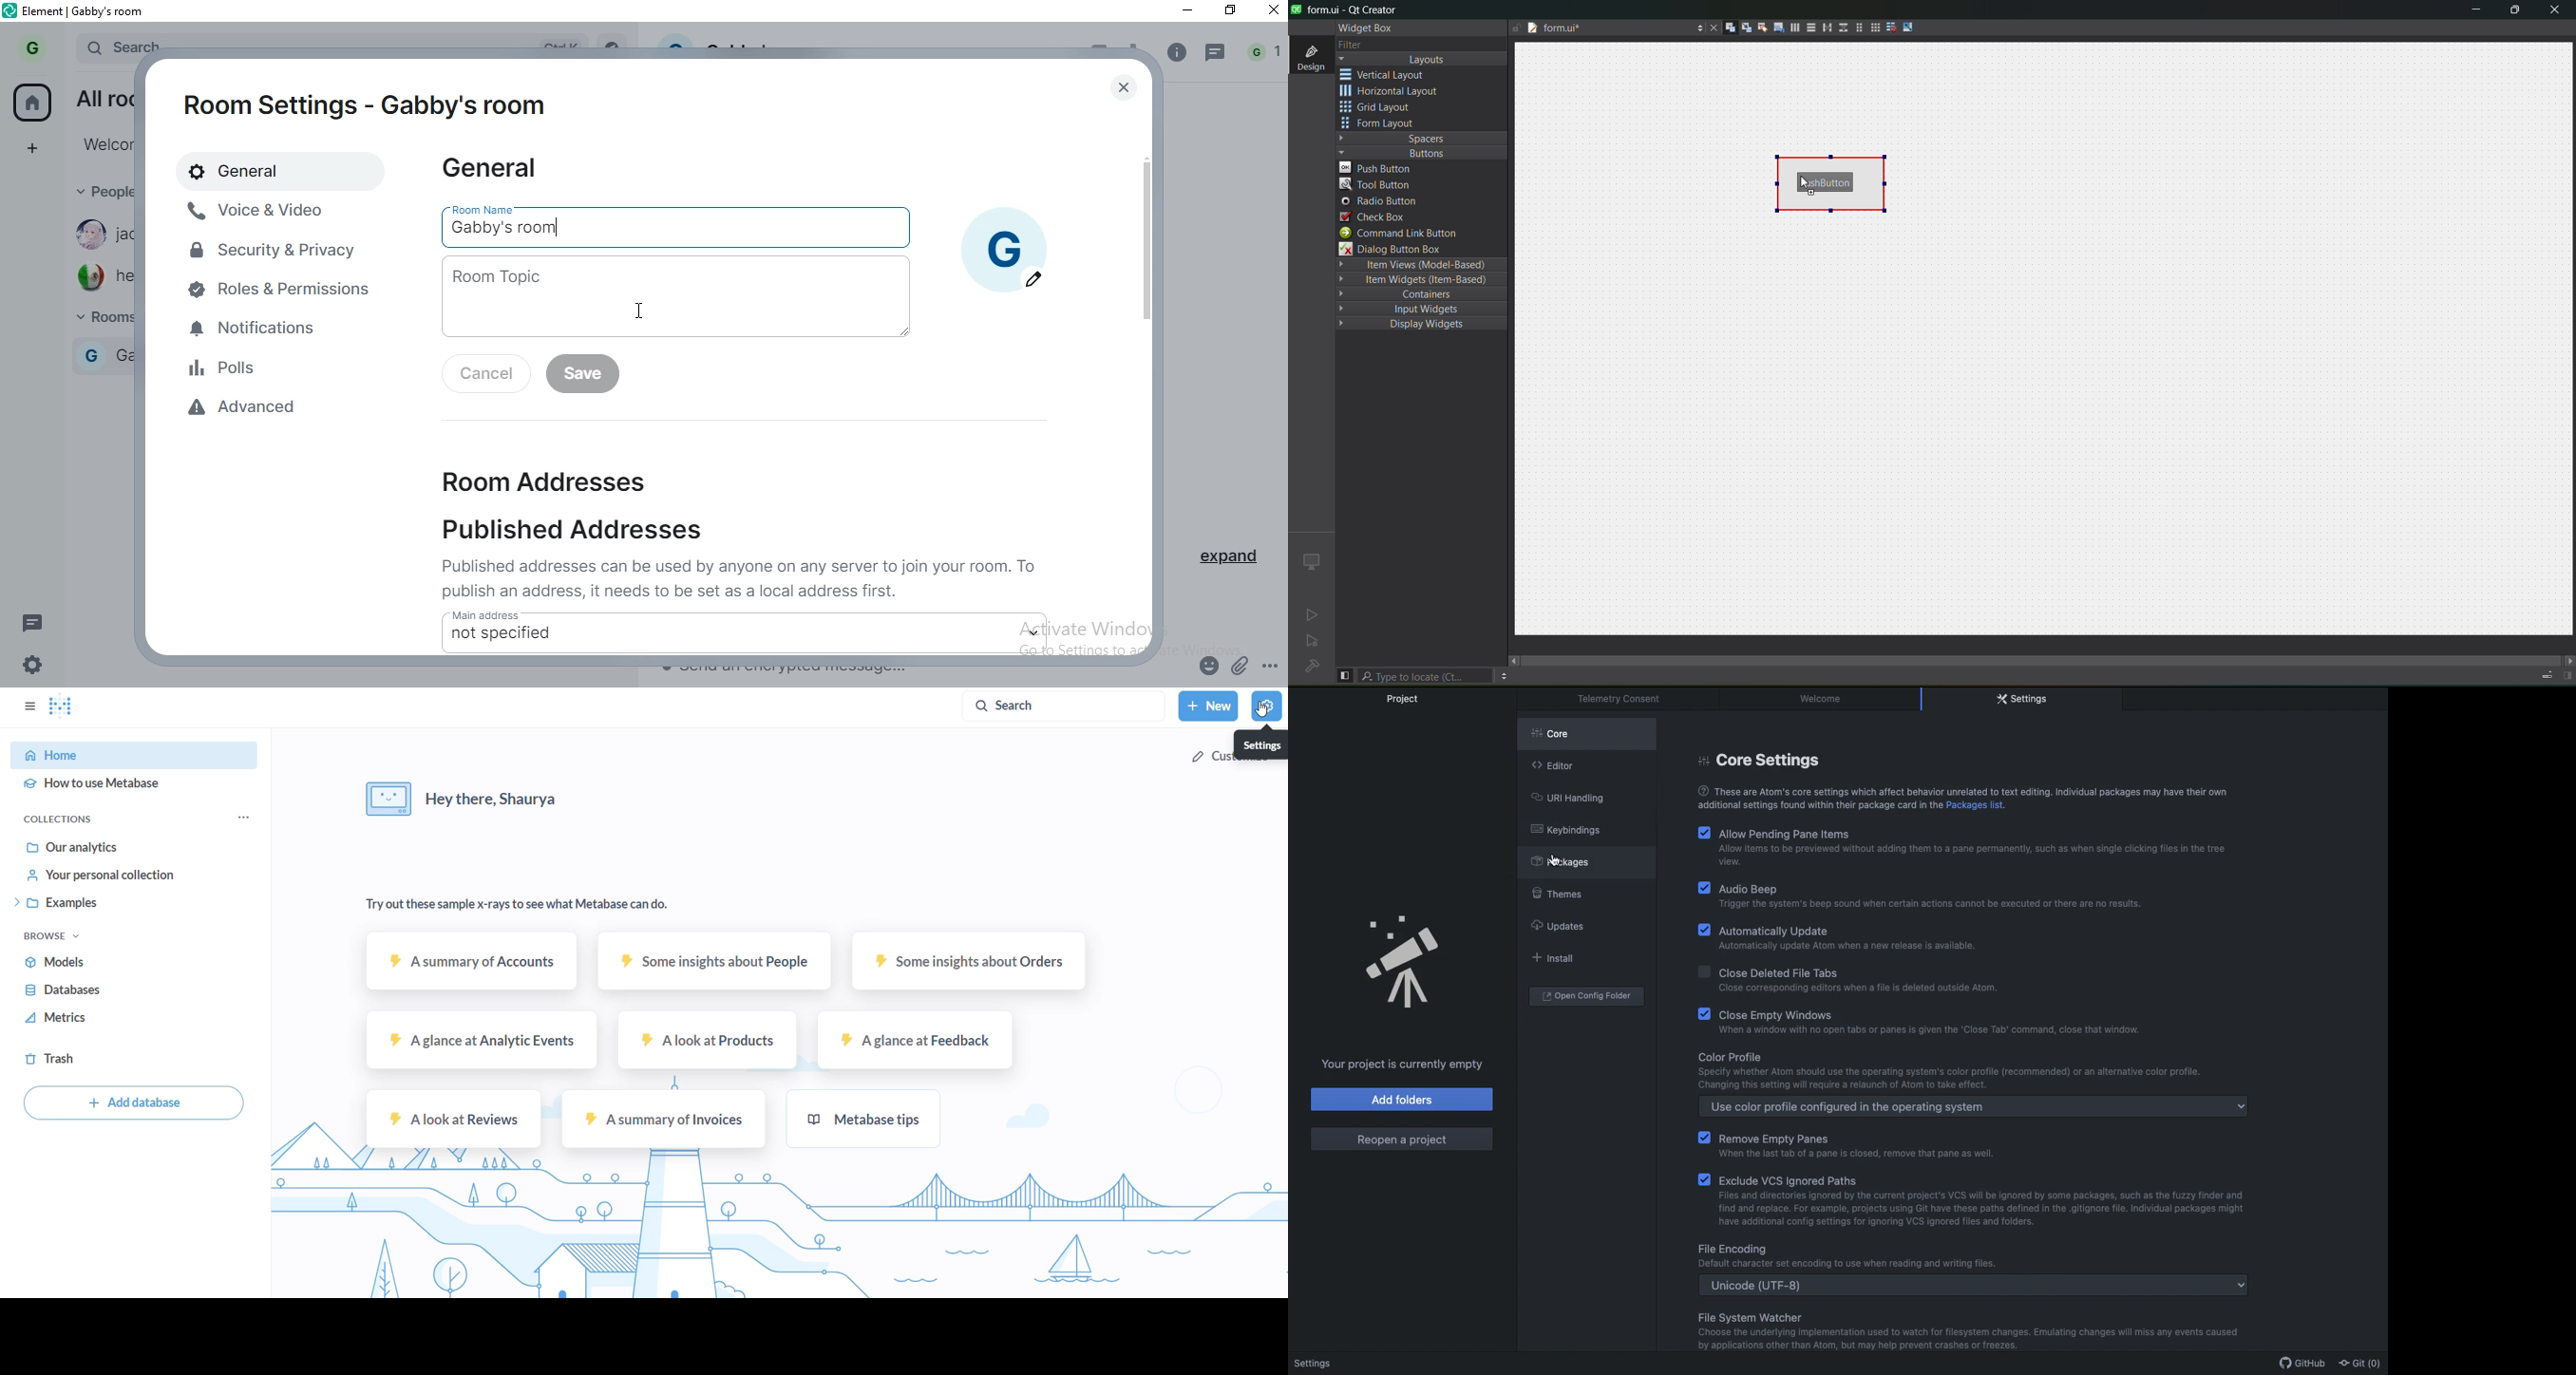 The image size is (2576, 1400). I want to click on not specified, so click(502, 634).